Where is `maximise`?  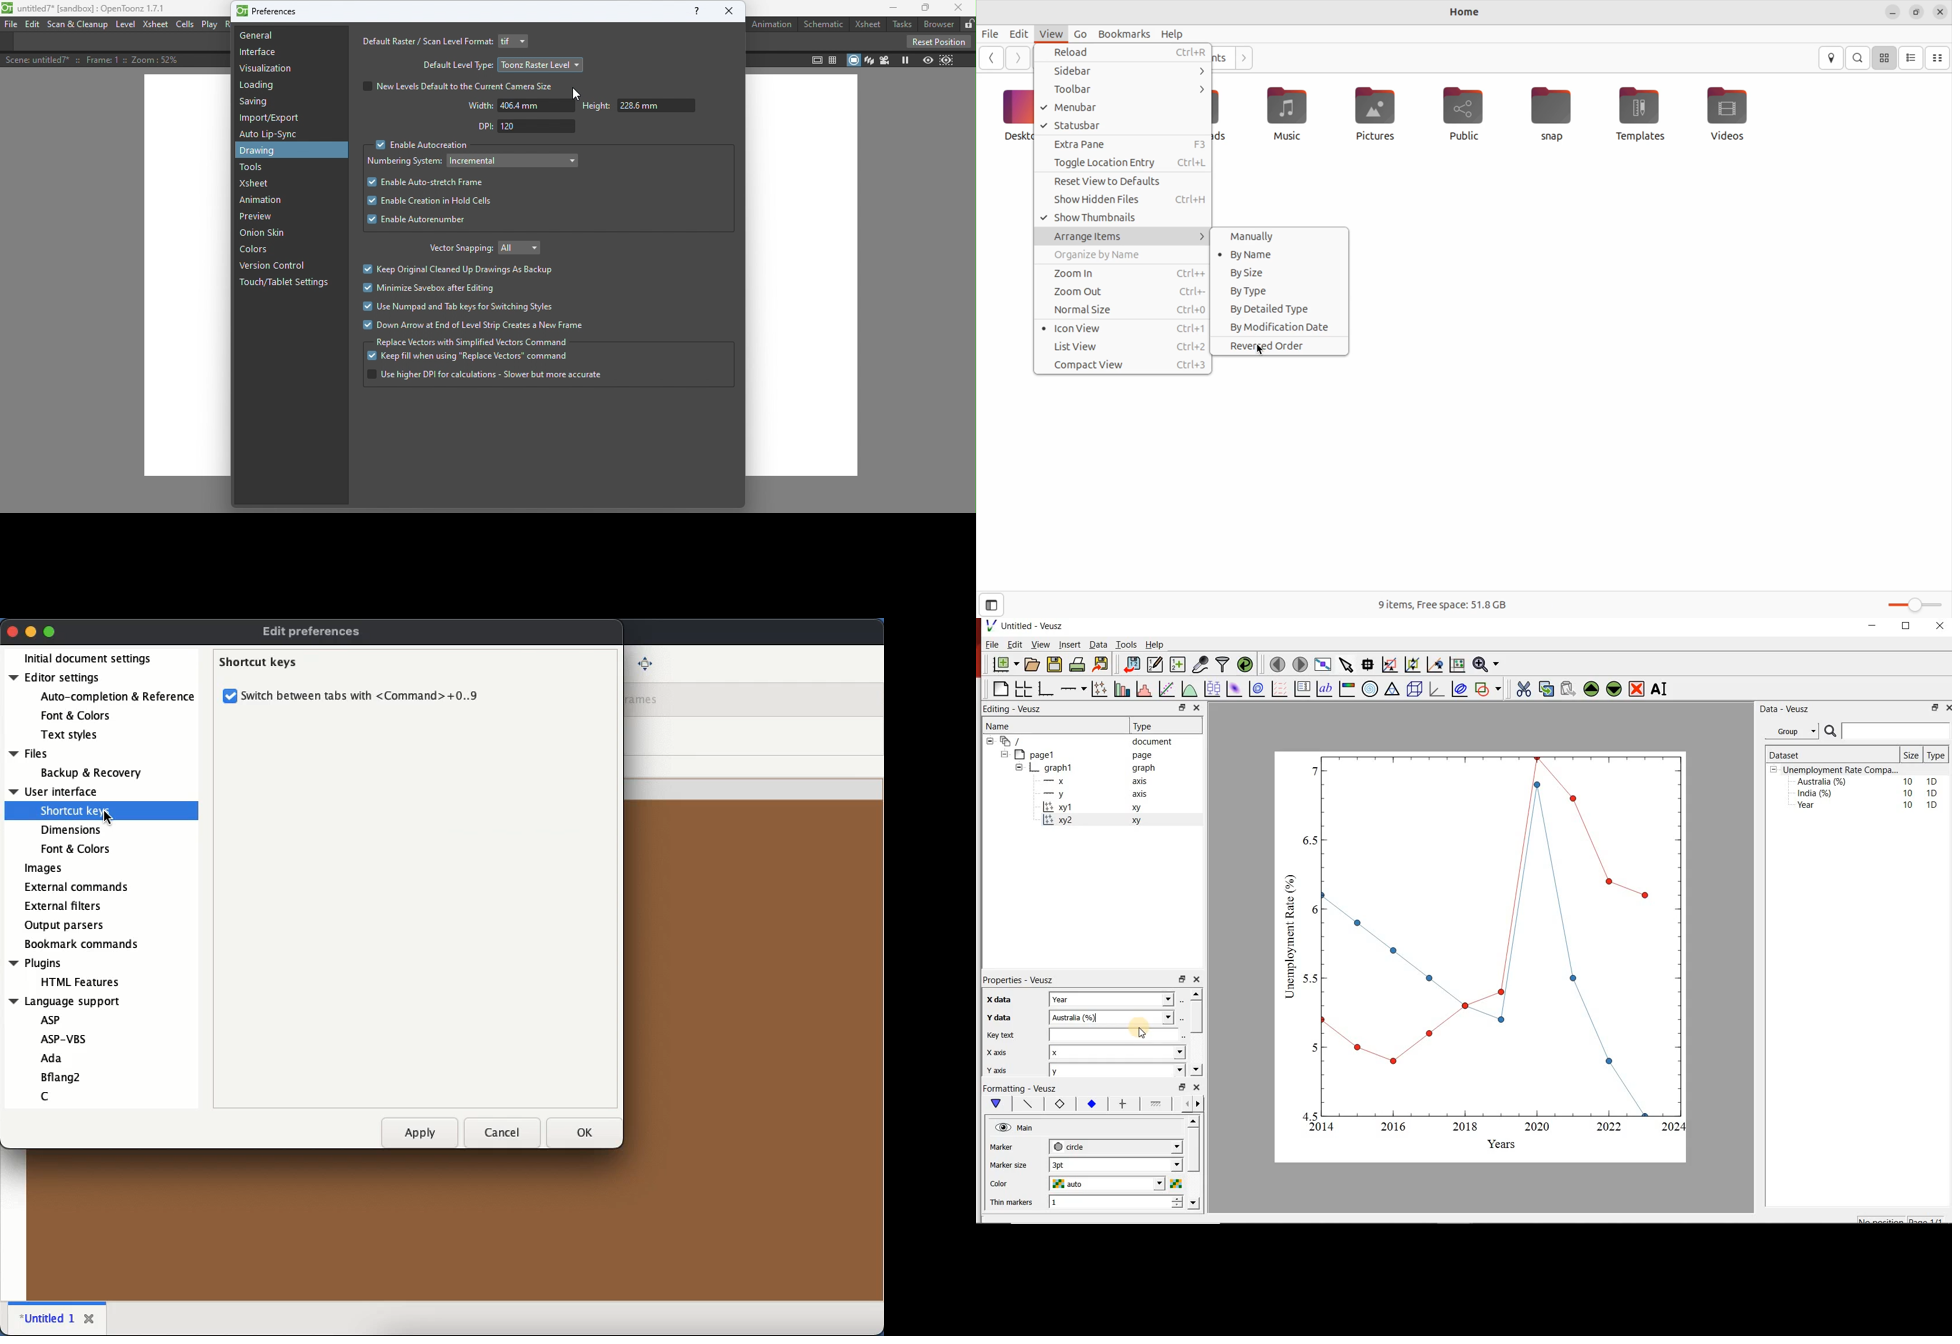
maximise is located at coordinates (1907, 628).